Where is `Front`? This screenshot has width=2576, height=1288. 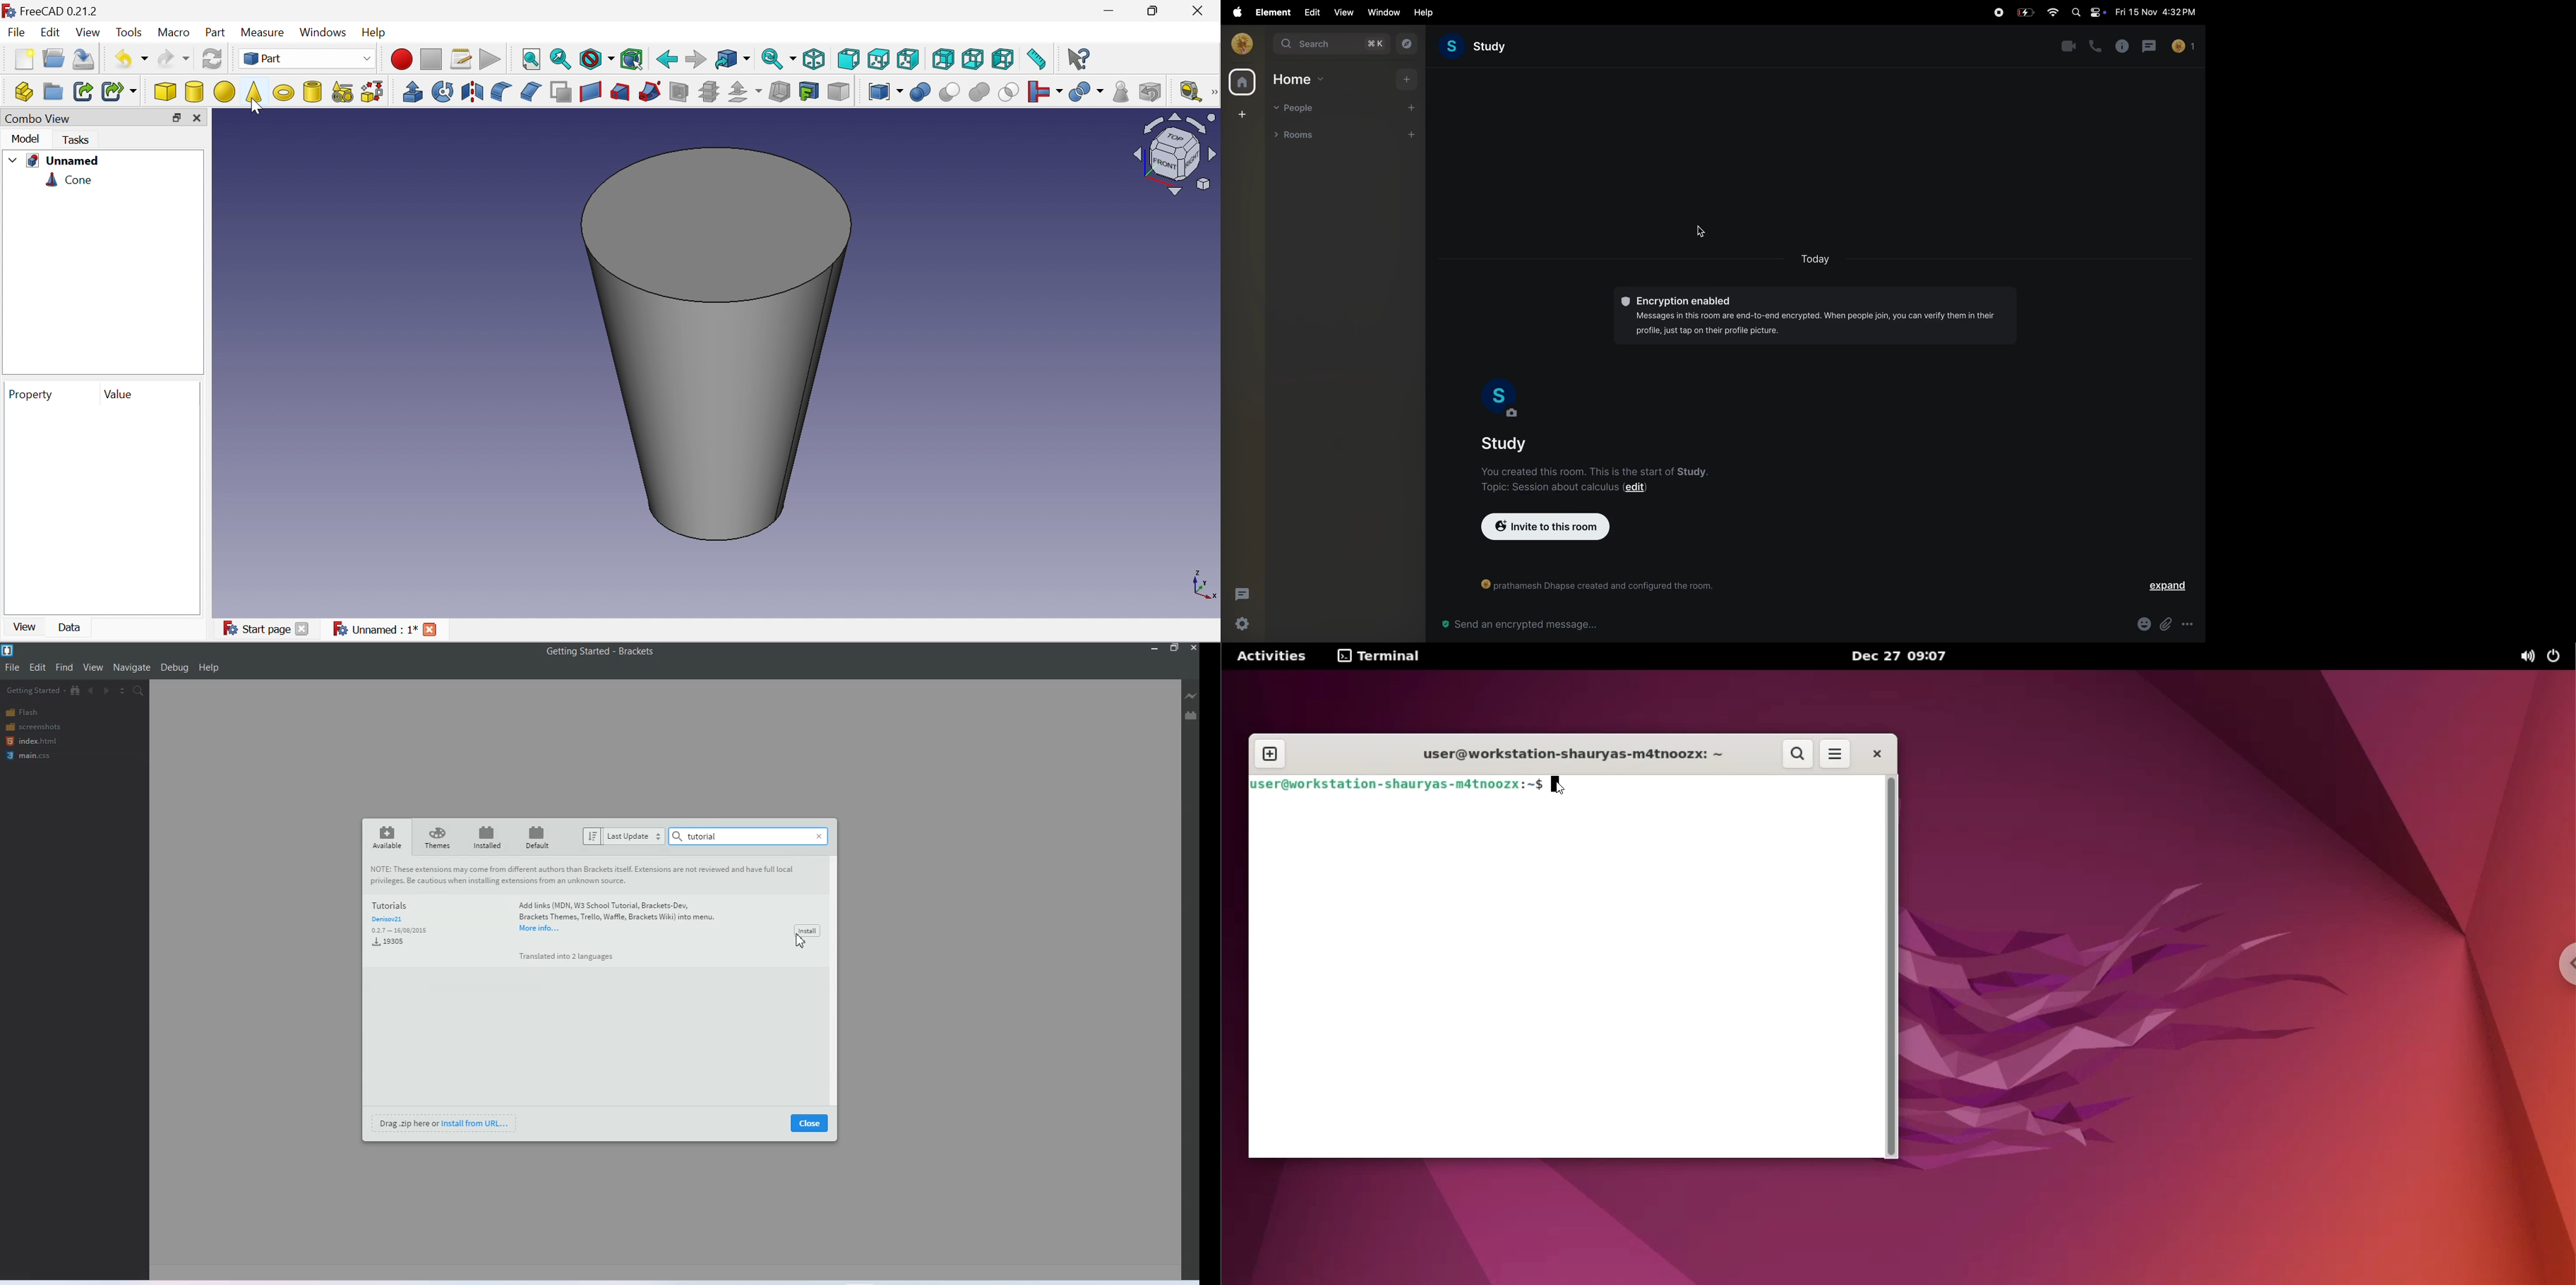 Front is located at coordinates (849, 60).